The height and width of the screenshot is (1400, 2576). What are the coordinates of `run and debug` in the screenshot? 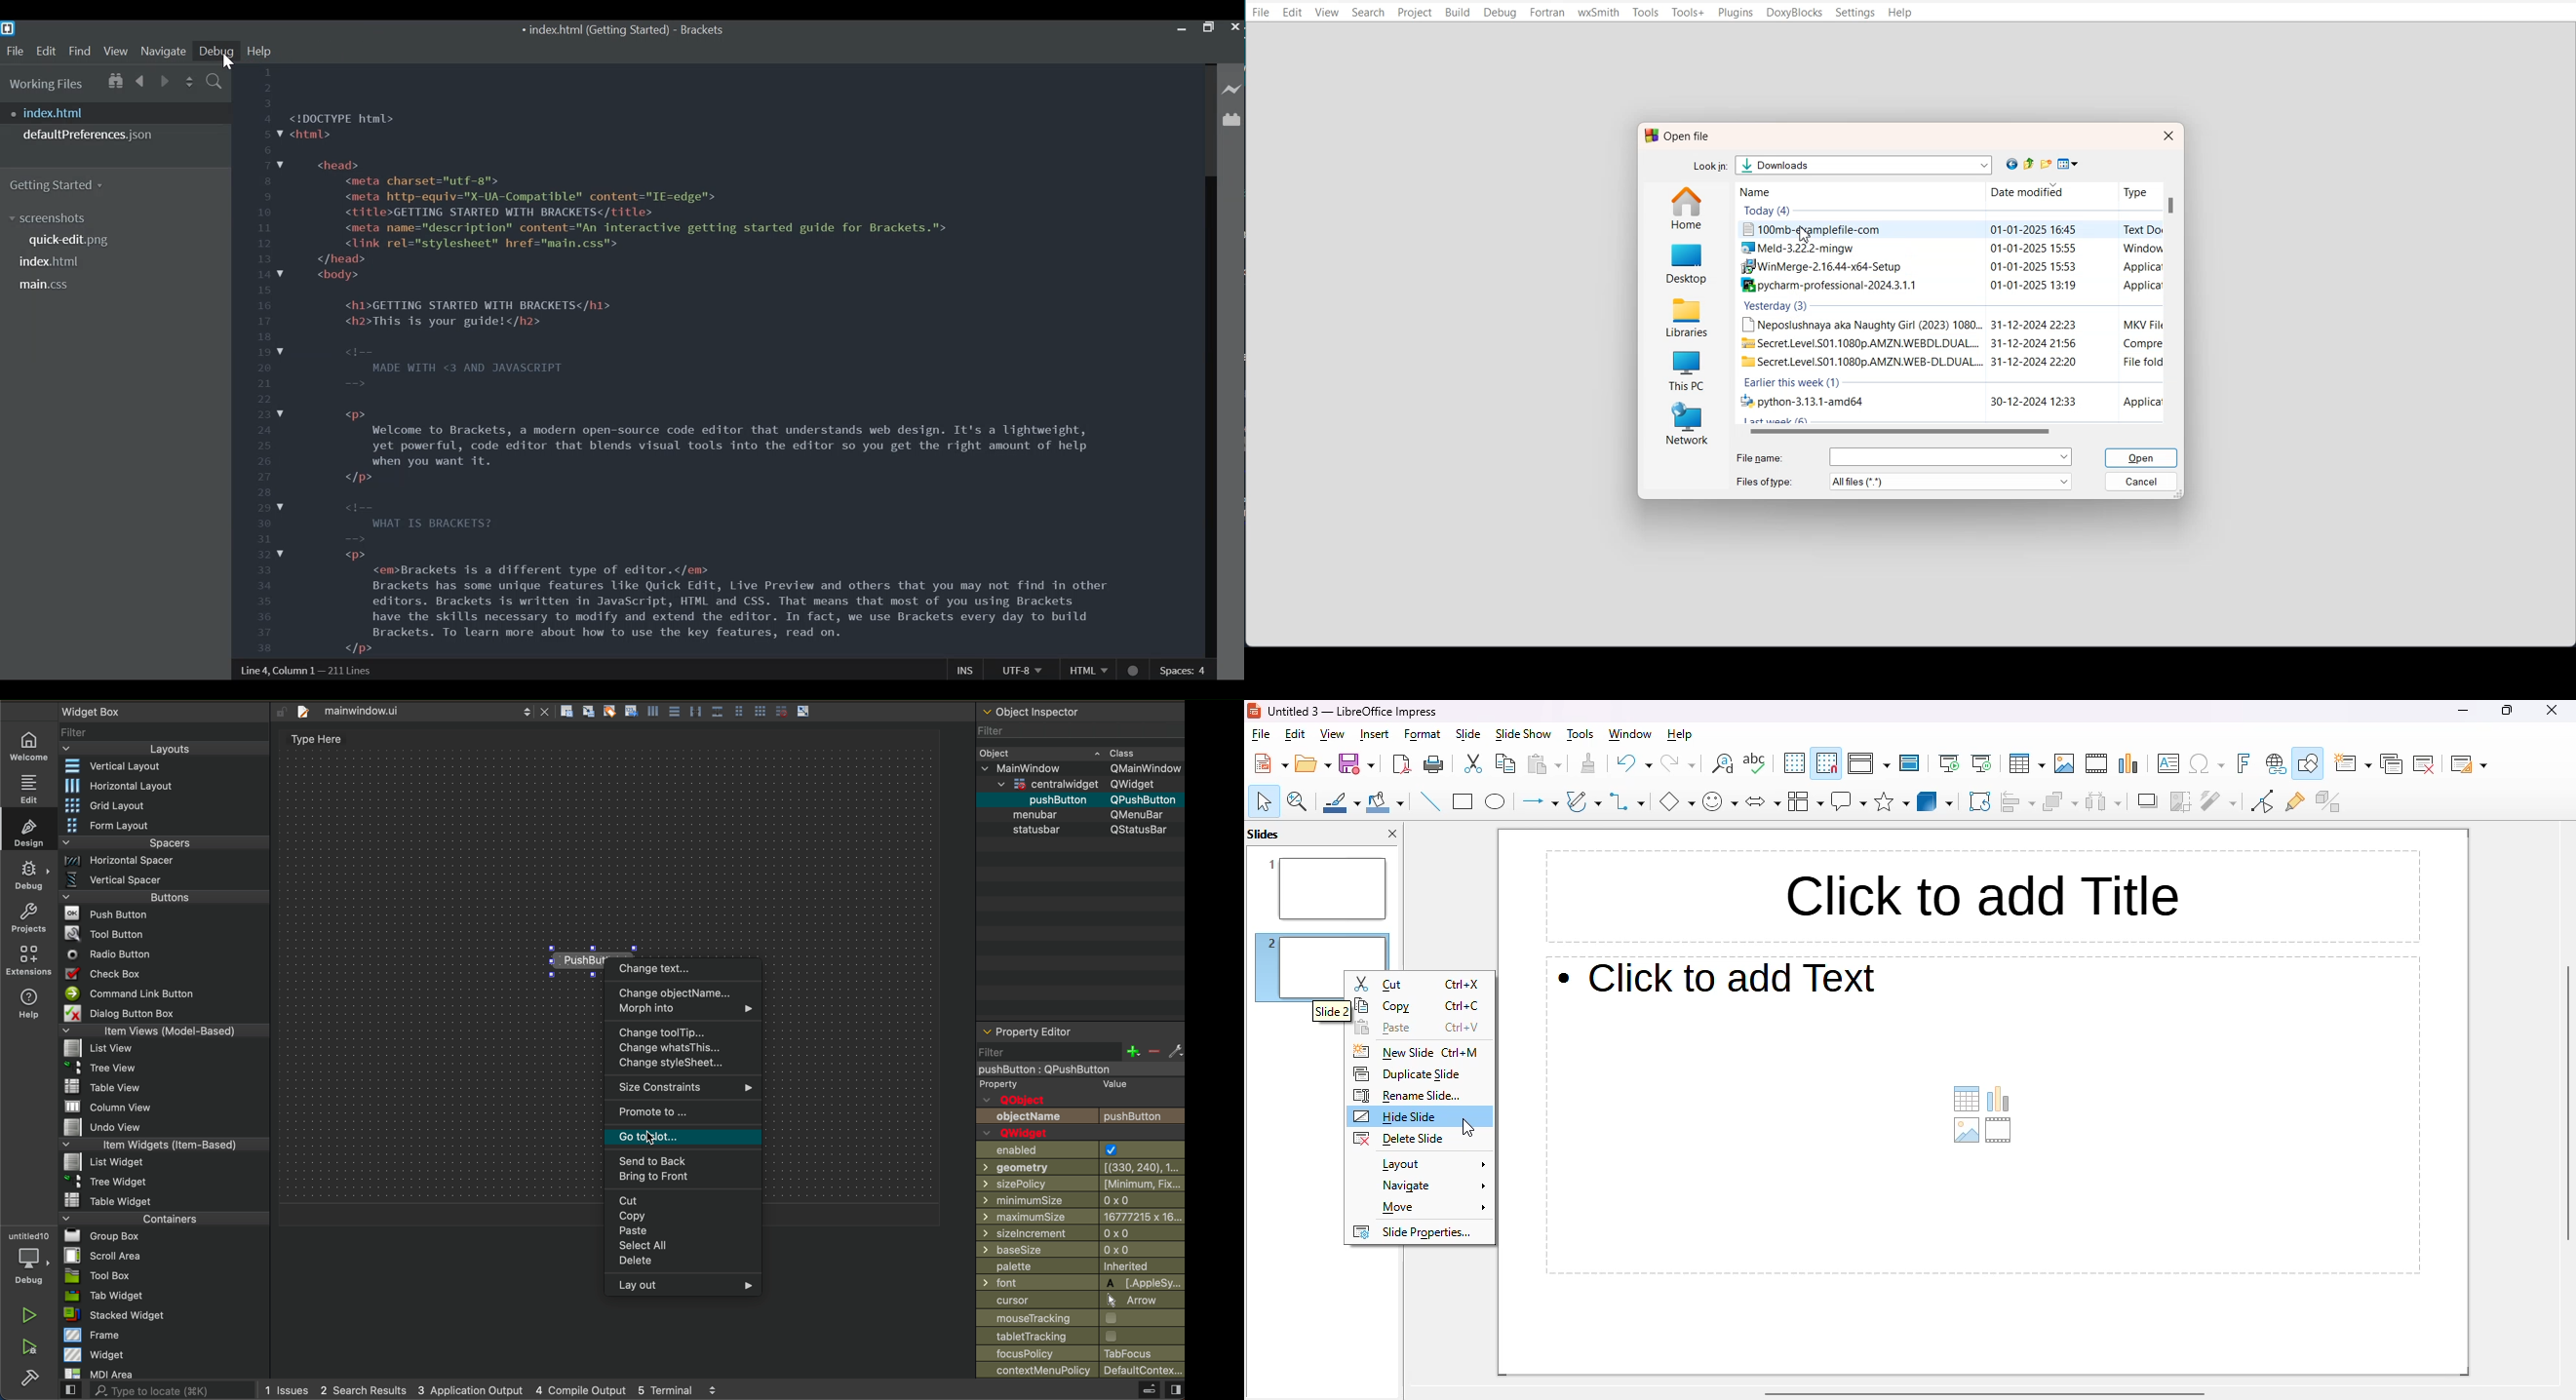 It's located at (28, 1351).